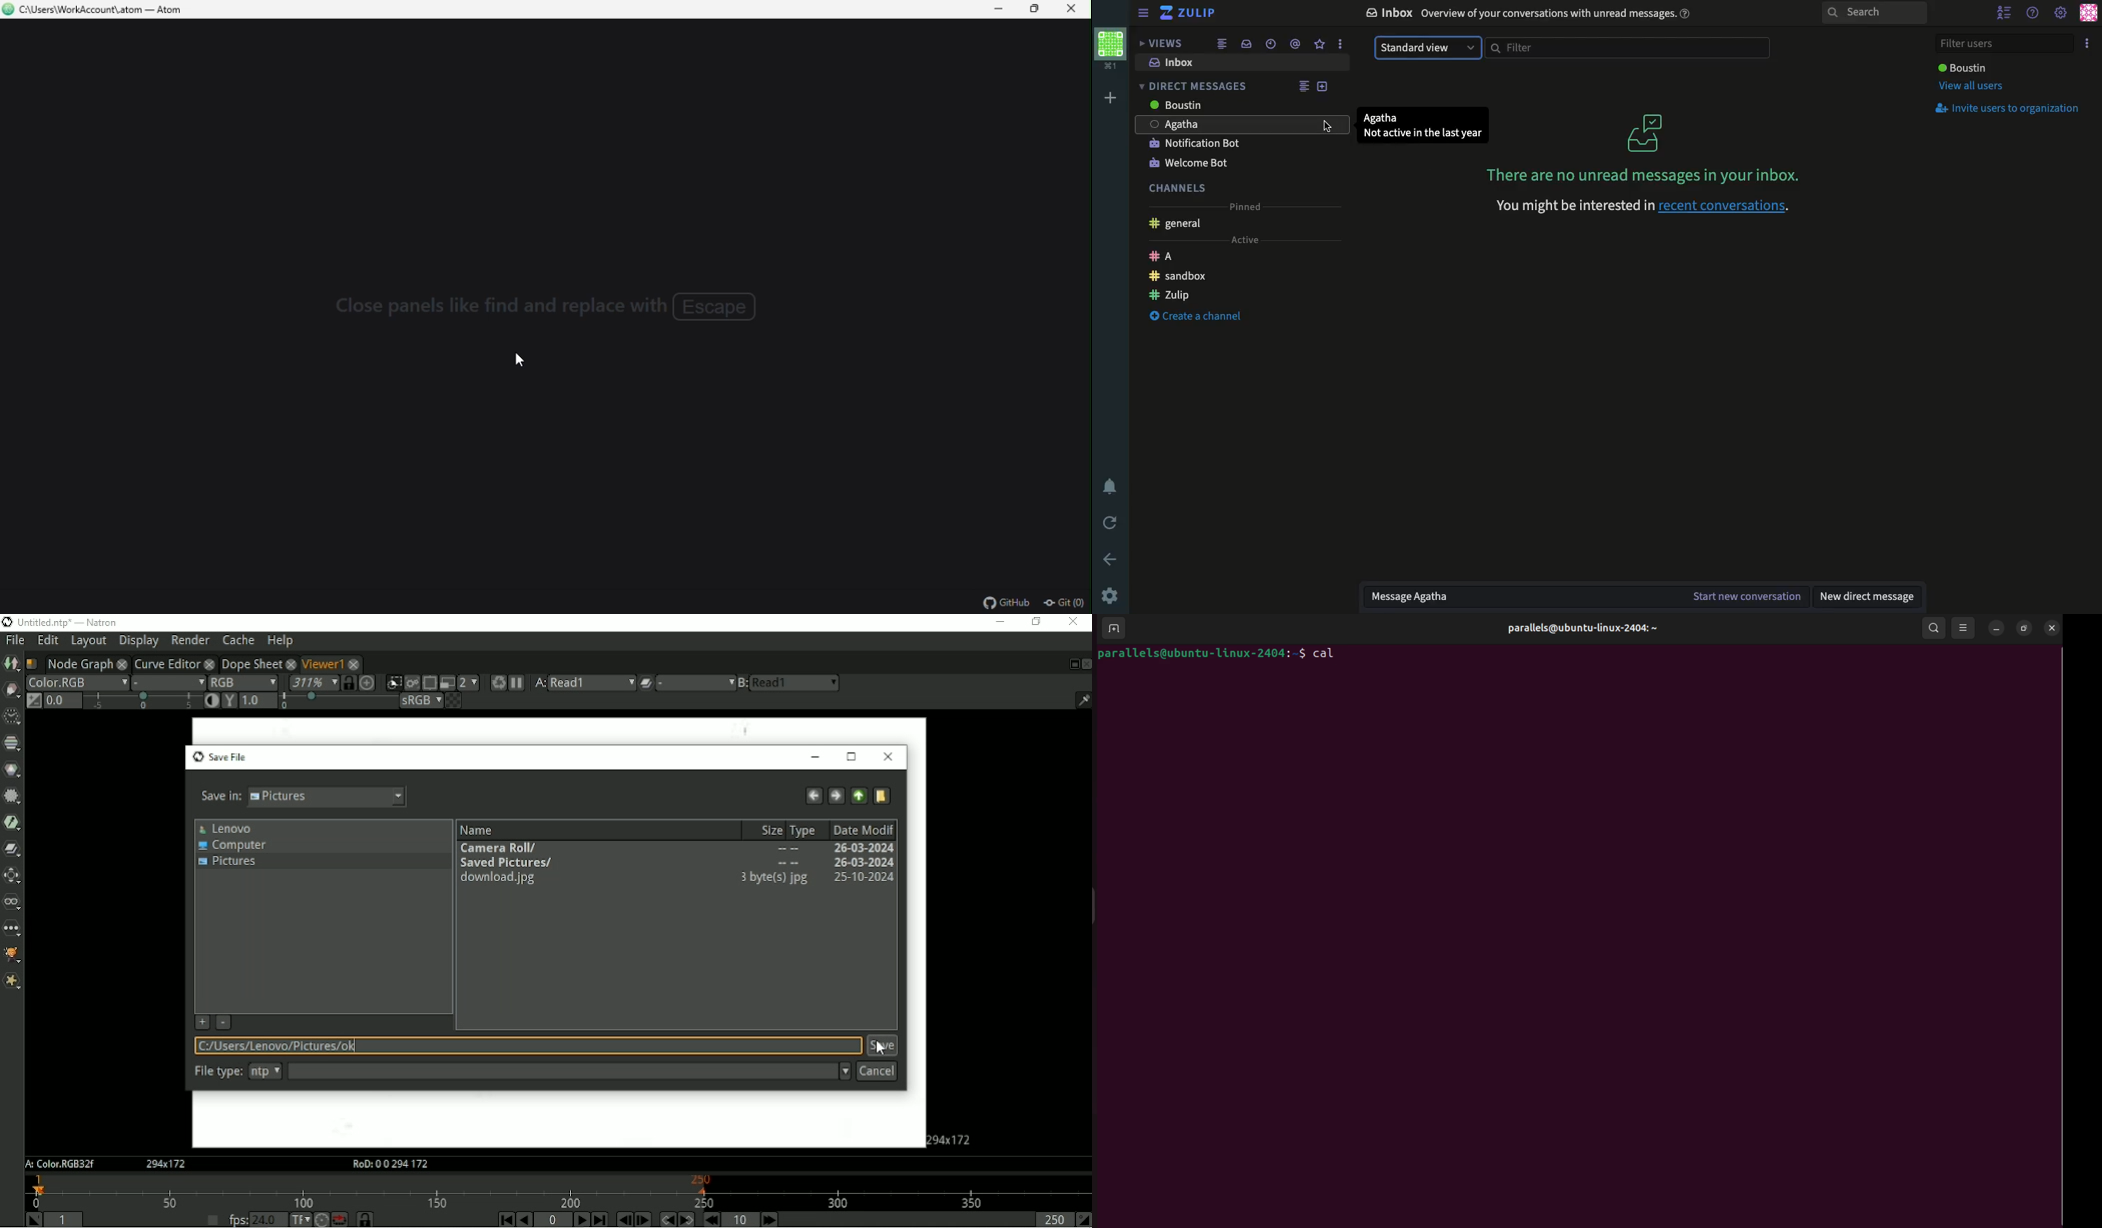  What do you see at coordinates (1074, 9) in the screenshot?
I see `close` at bounding box center [1074, 9].